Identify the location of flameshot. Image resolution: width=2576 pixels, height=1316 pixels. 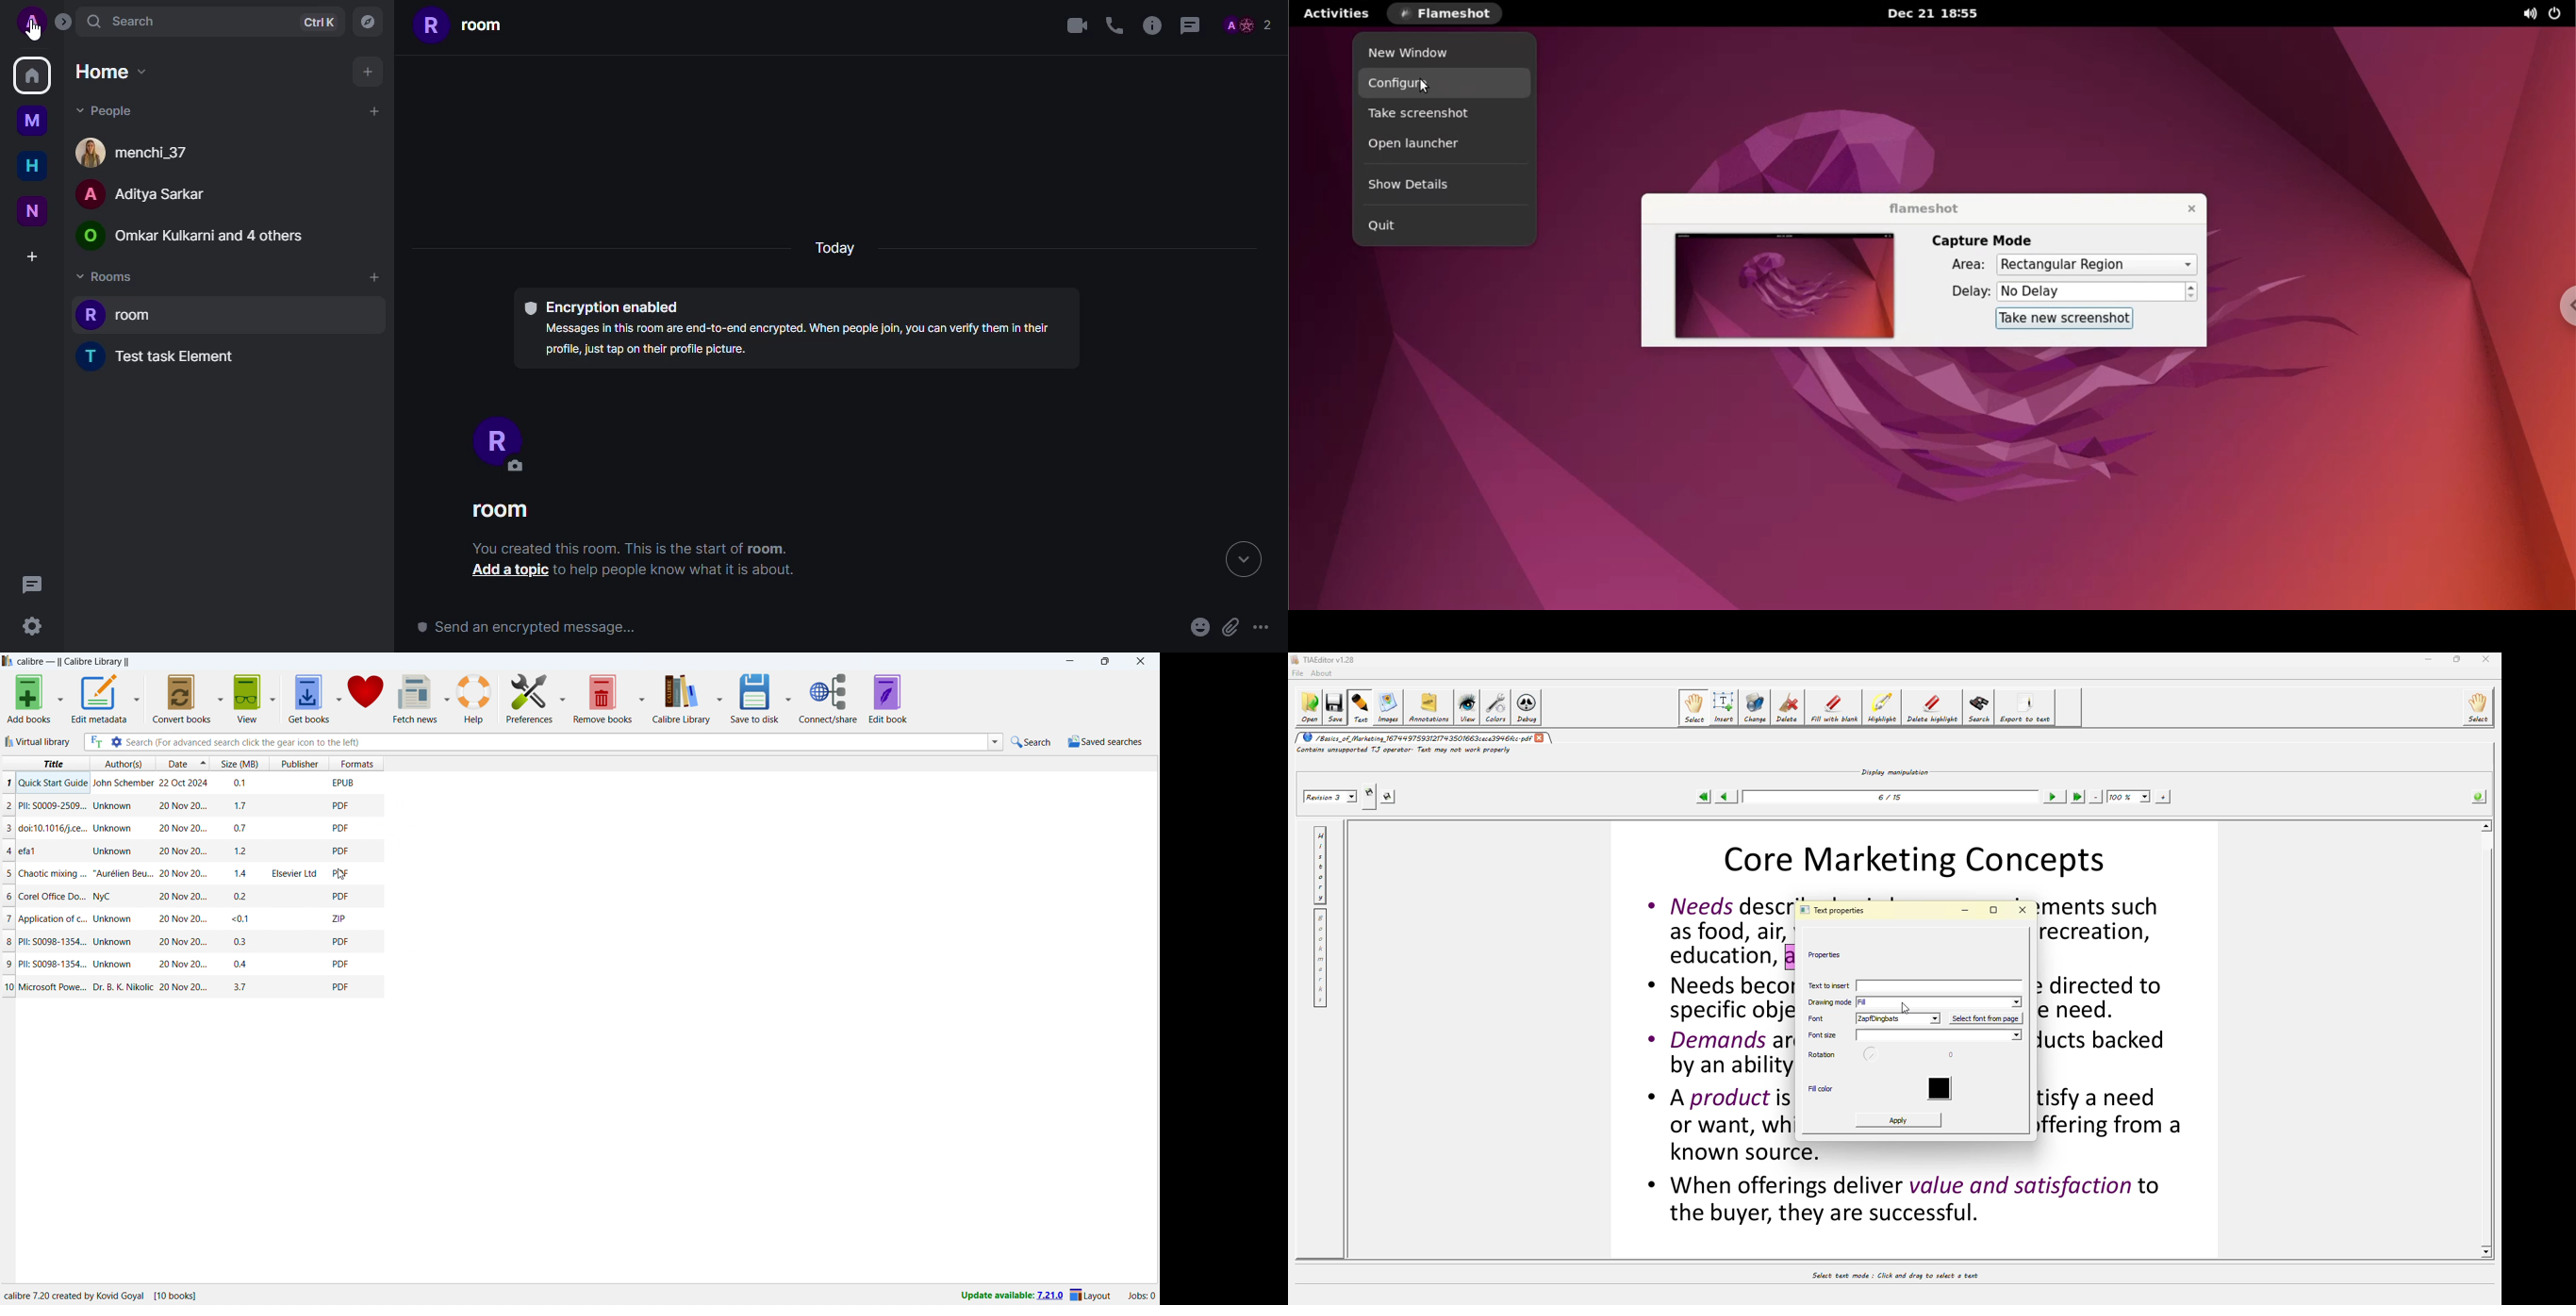
(1923, 212).